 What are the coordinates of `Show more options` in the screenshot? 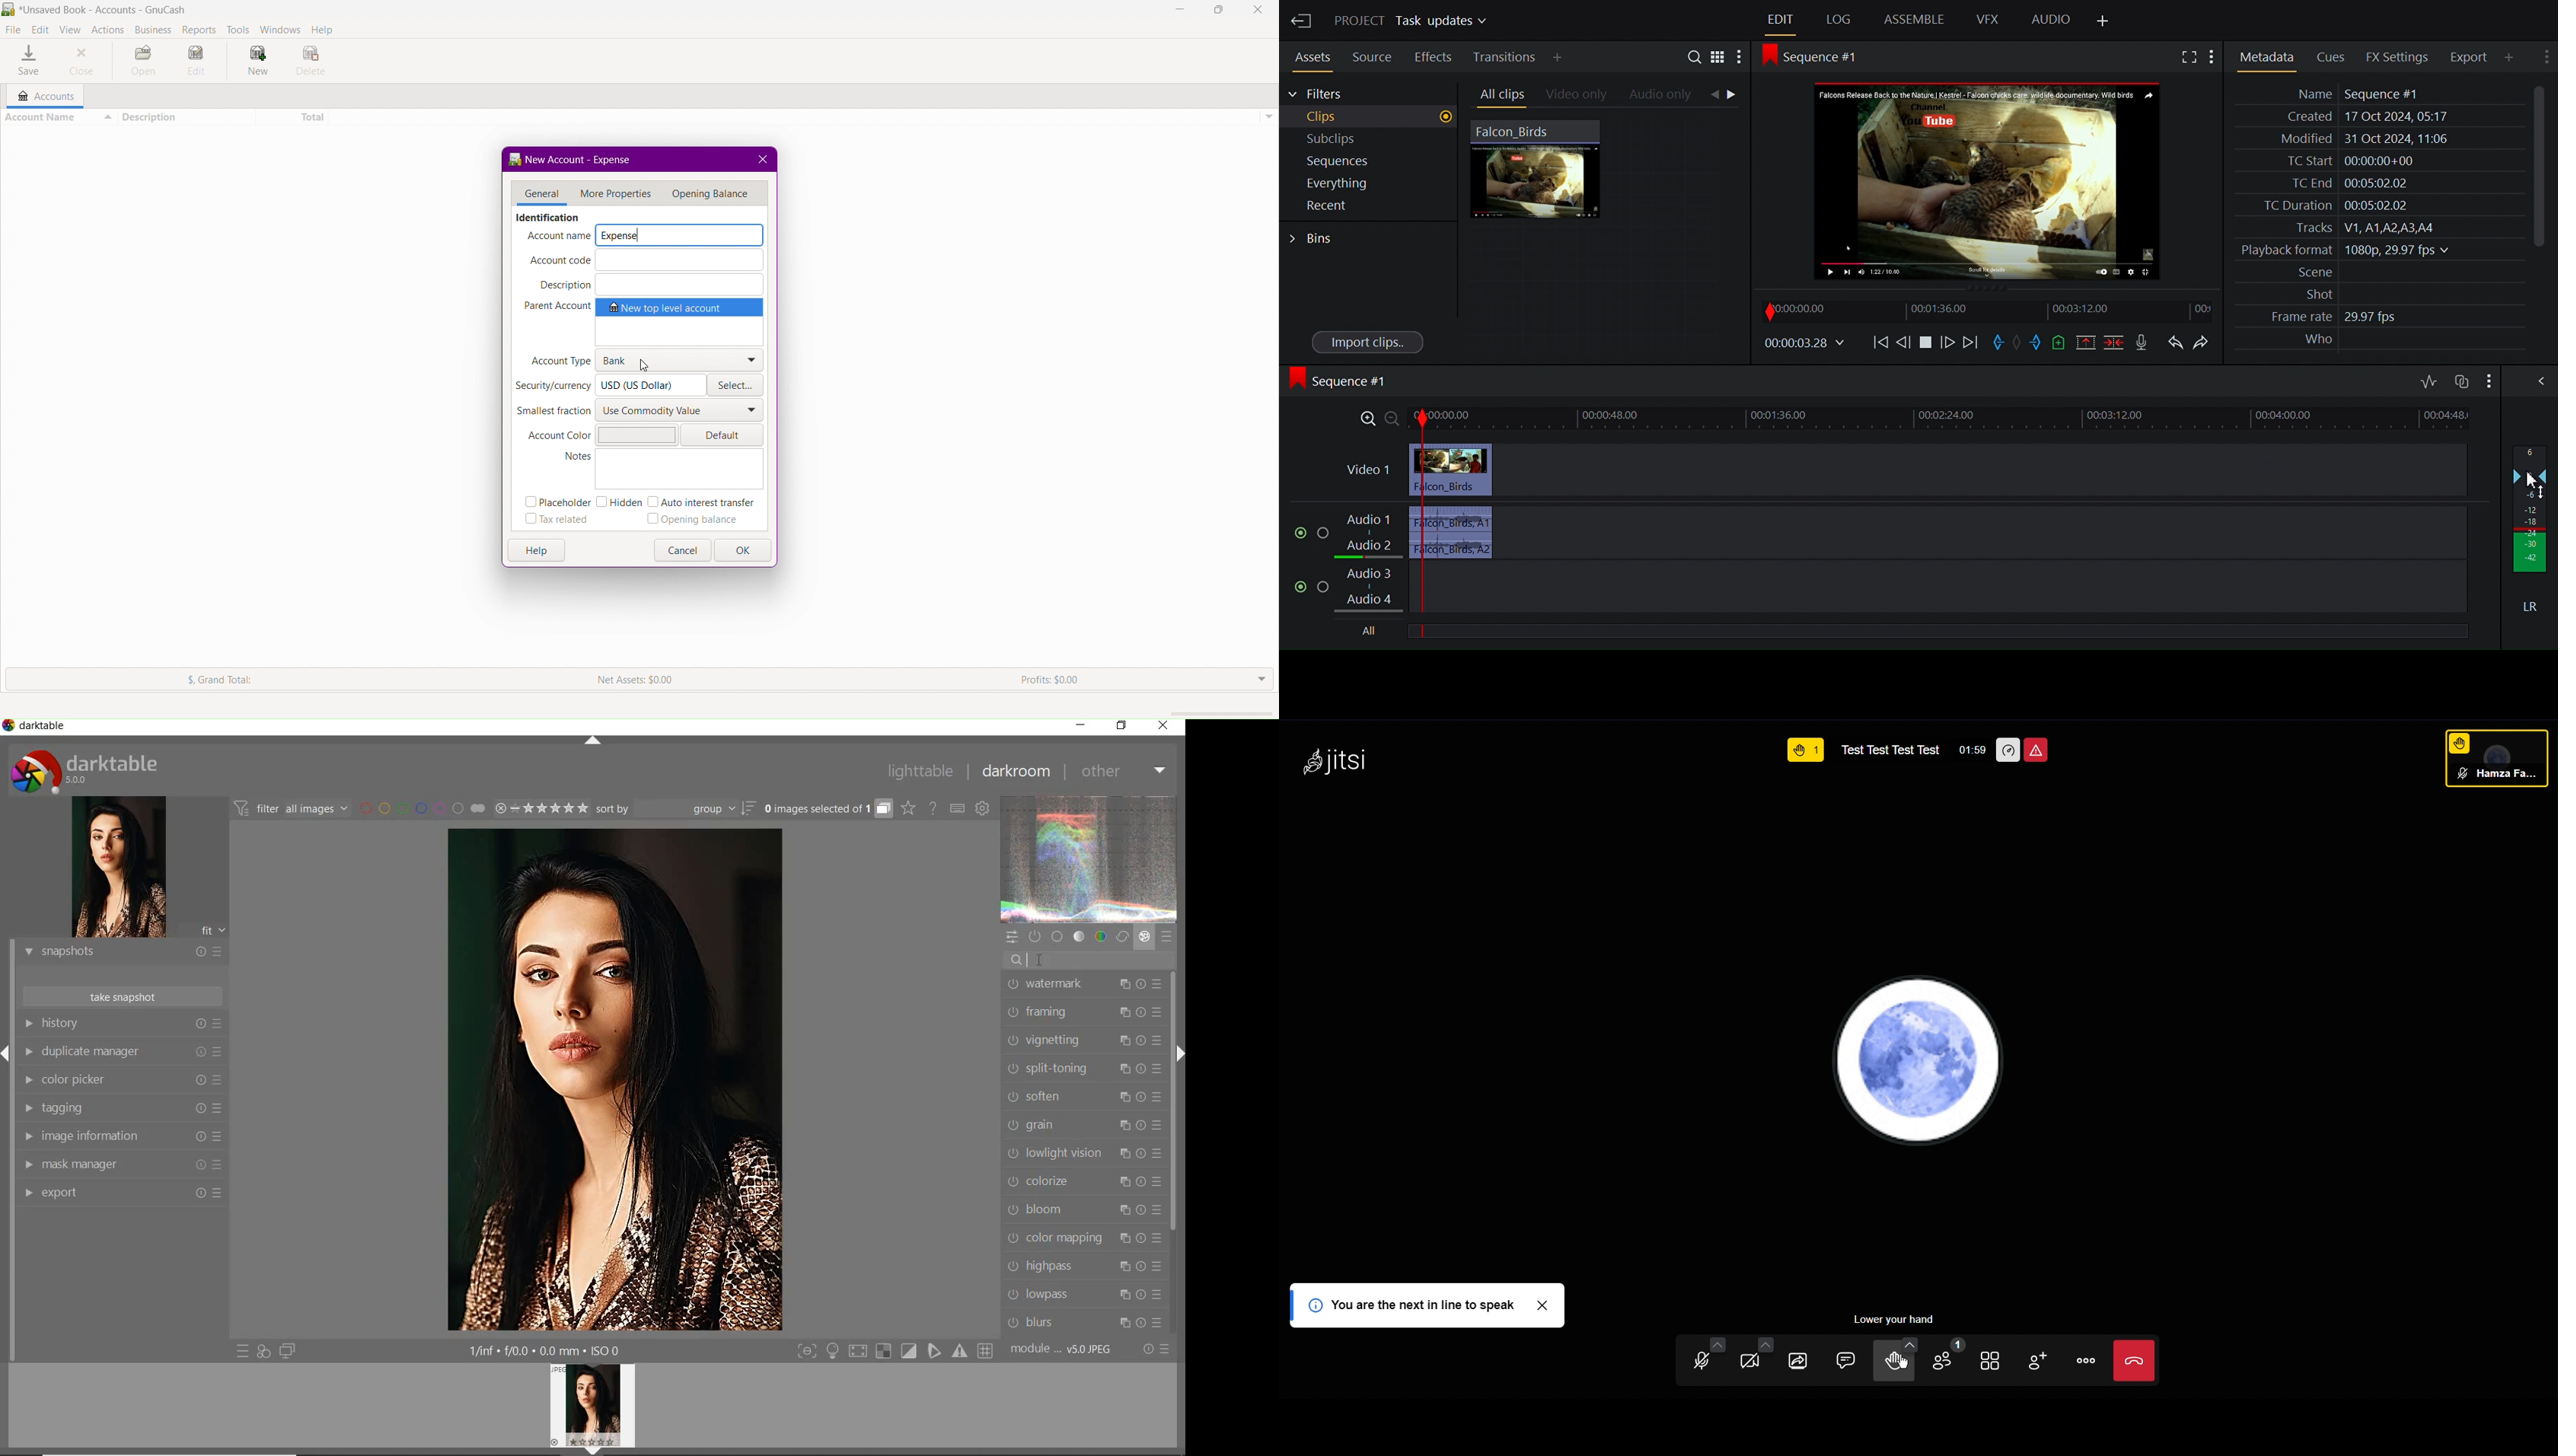 It's located at (2213, 56).